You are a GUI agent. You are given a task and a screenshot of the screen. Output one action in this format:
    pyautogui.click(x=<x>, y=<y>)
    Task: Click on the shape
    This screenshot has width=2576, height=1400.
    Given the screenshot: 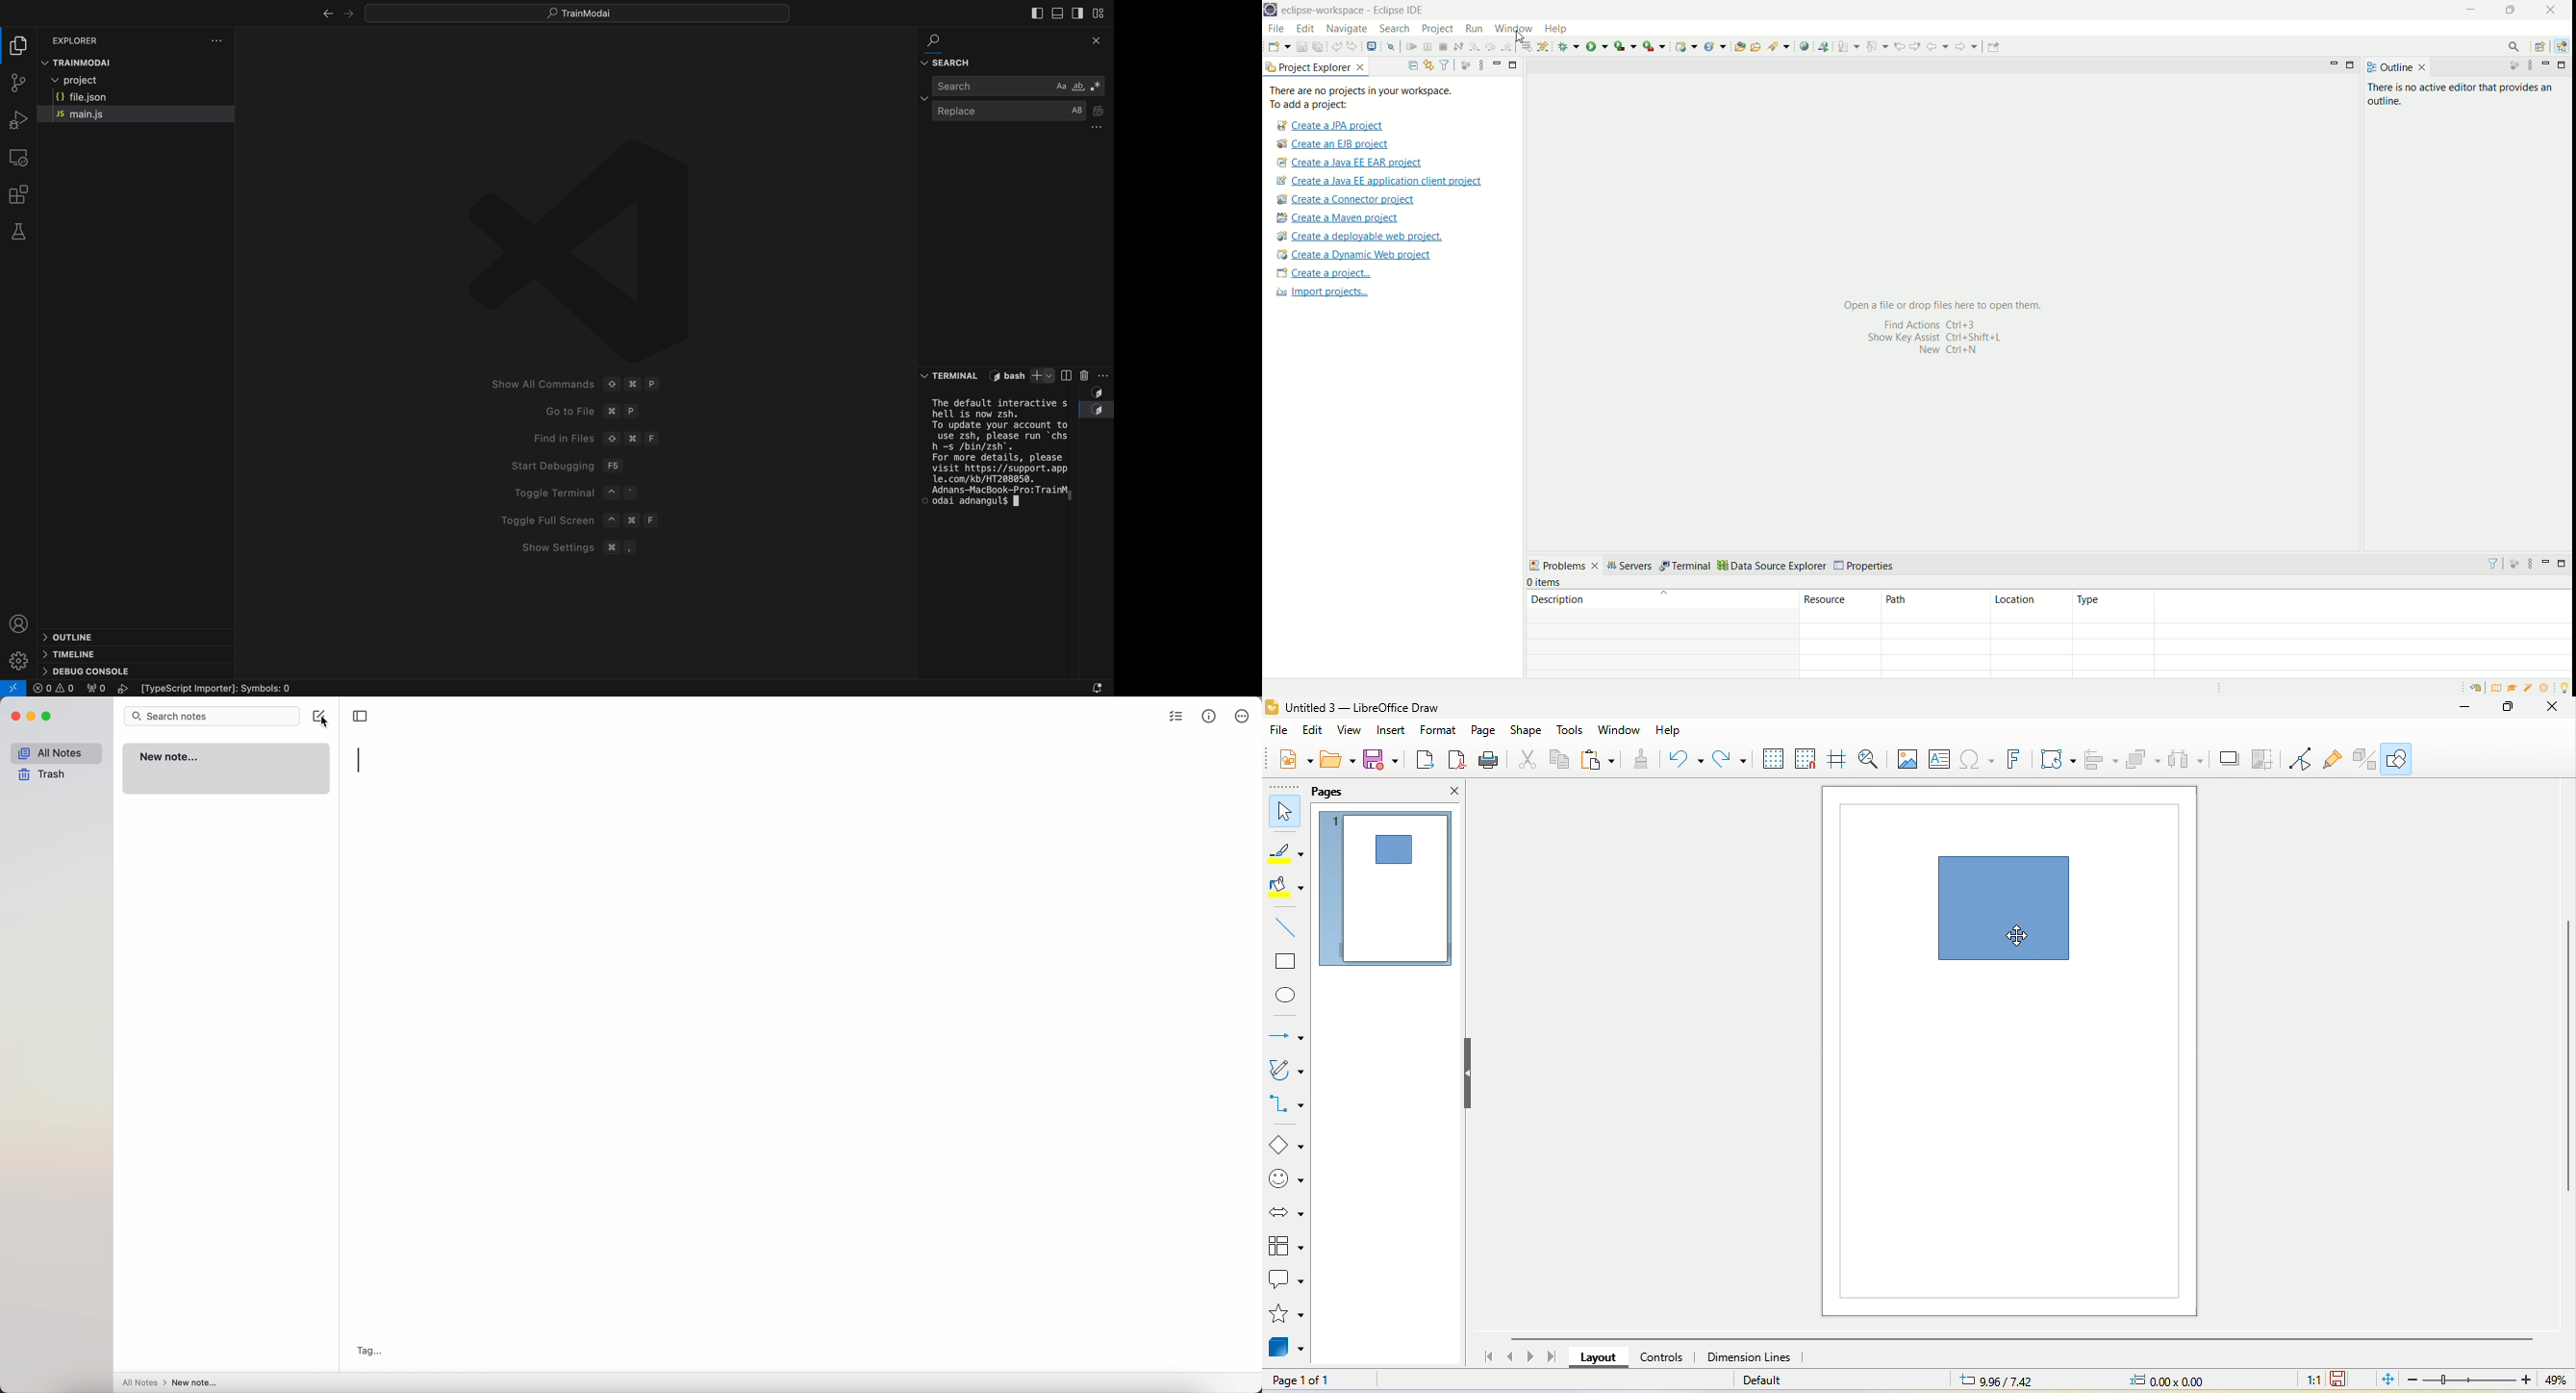 What is the action you would take?
    pyautogui.click(x=1530, y=731)
    